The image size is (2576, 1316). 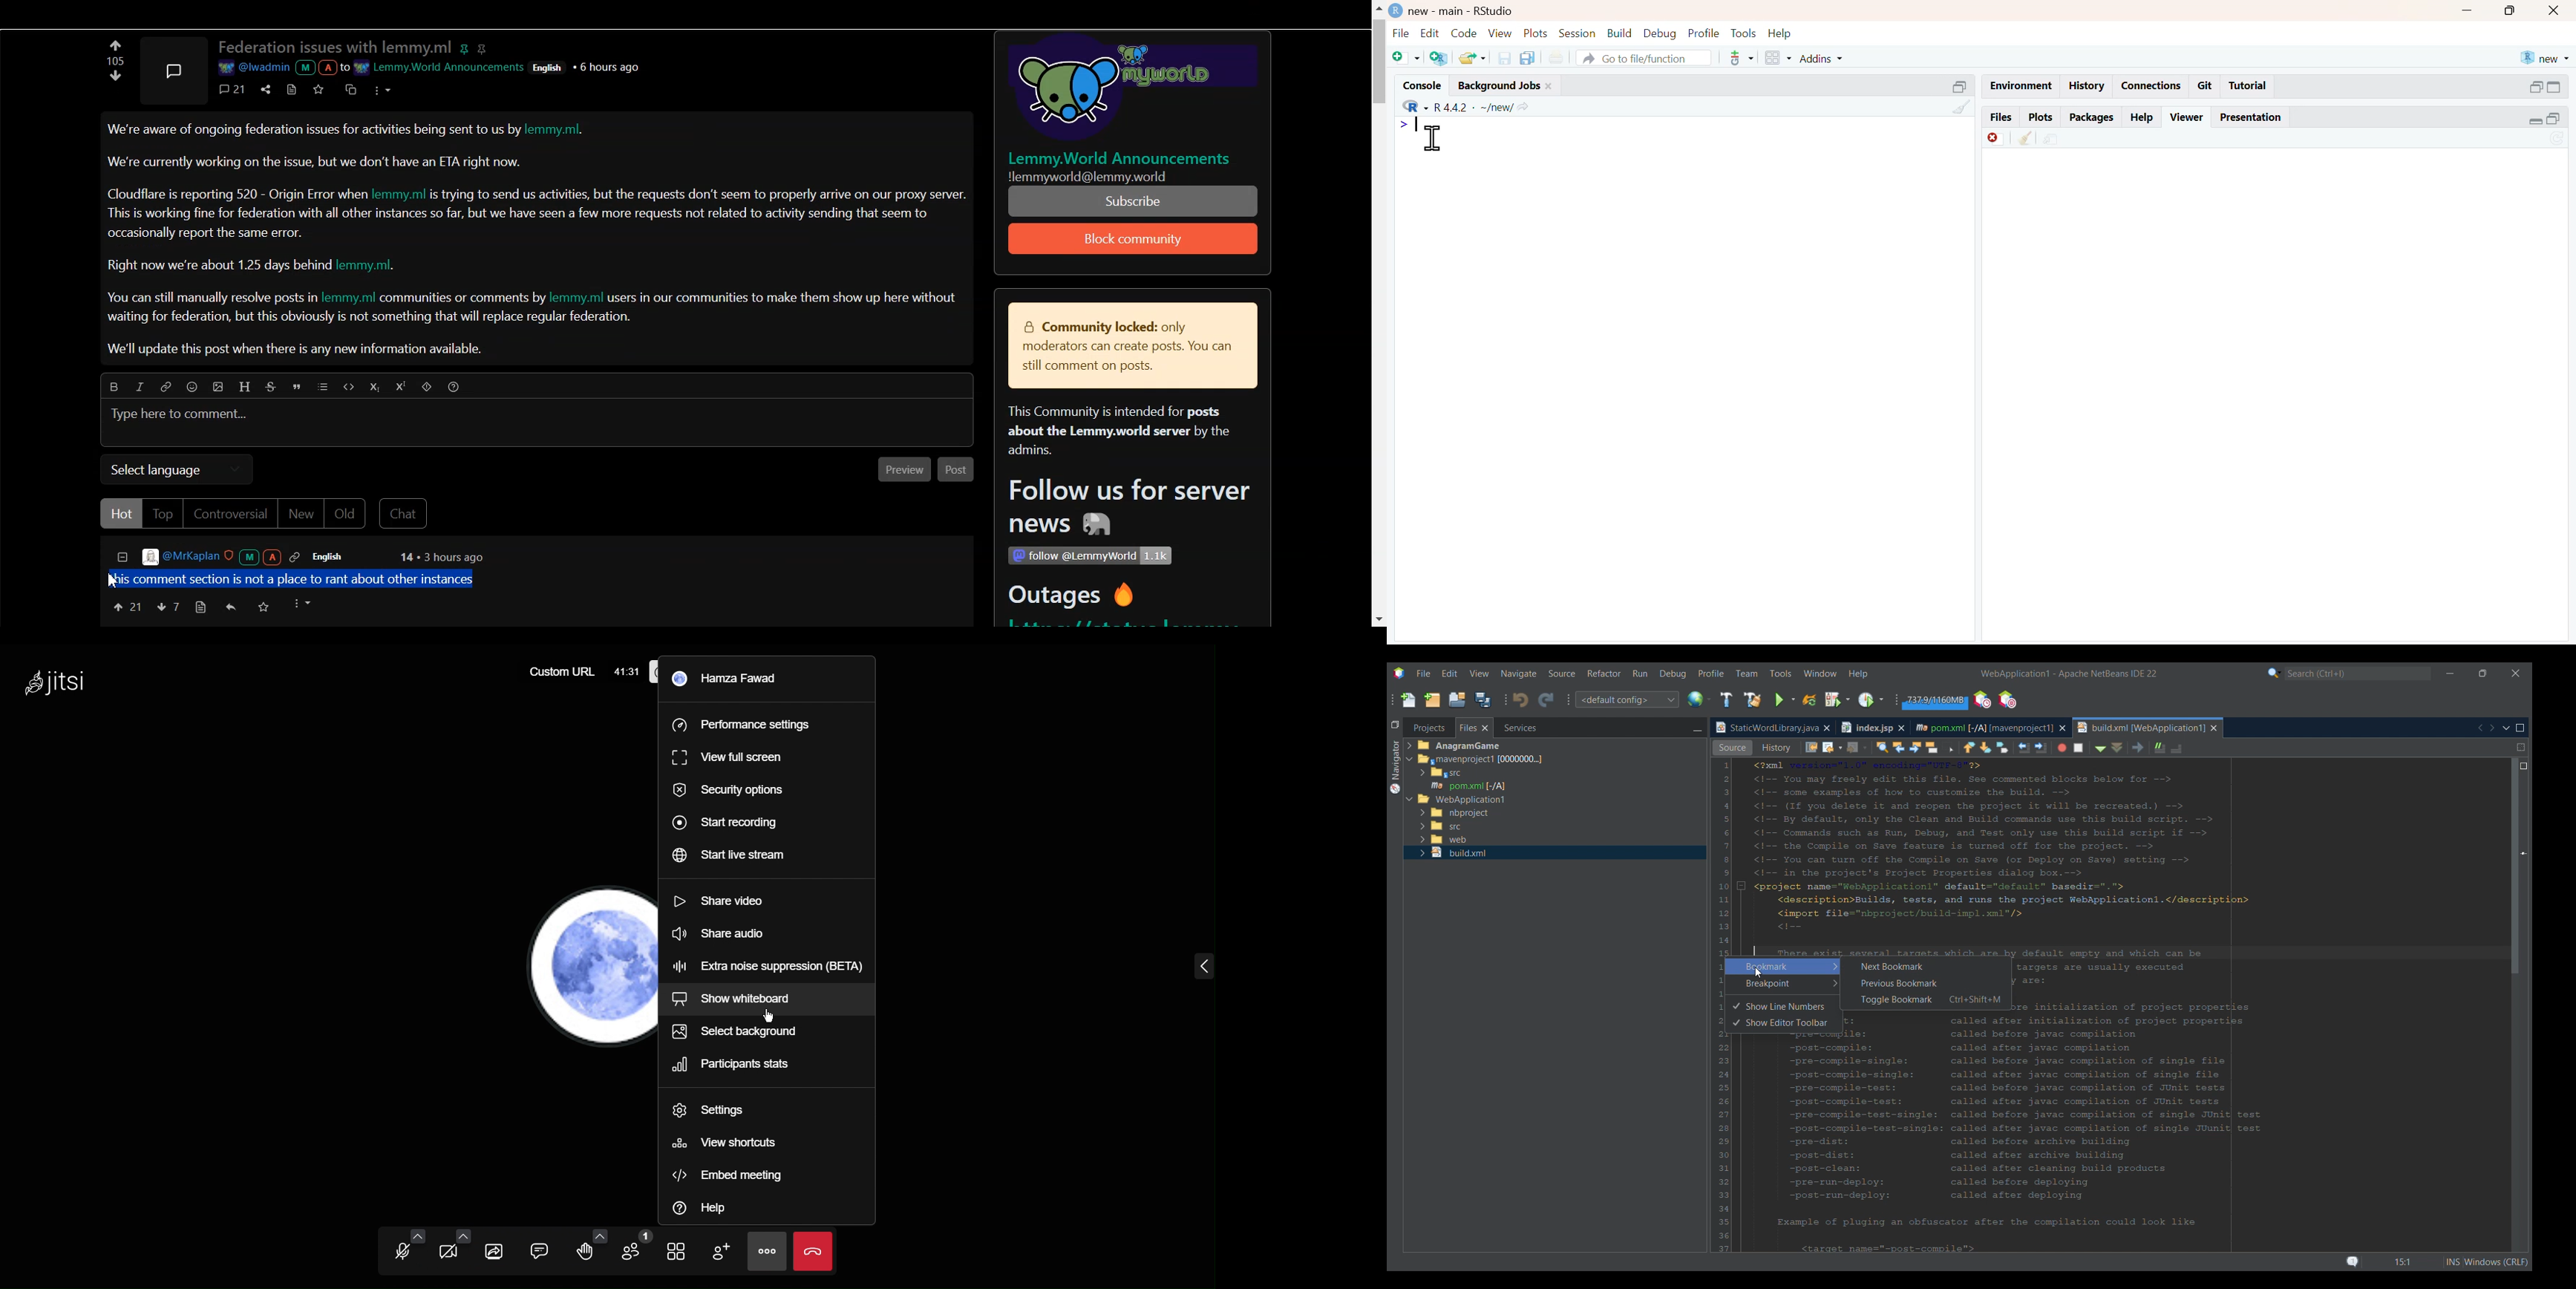 I want to click on build, so click(x=1620, y=33).